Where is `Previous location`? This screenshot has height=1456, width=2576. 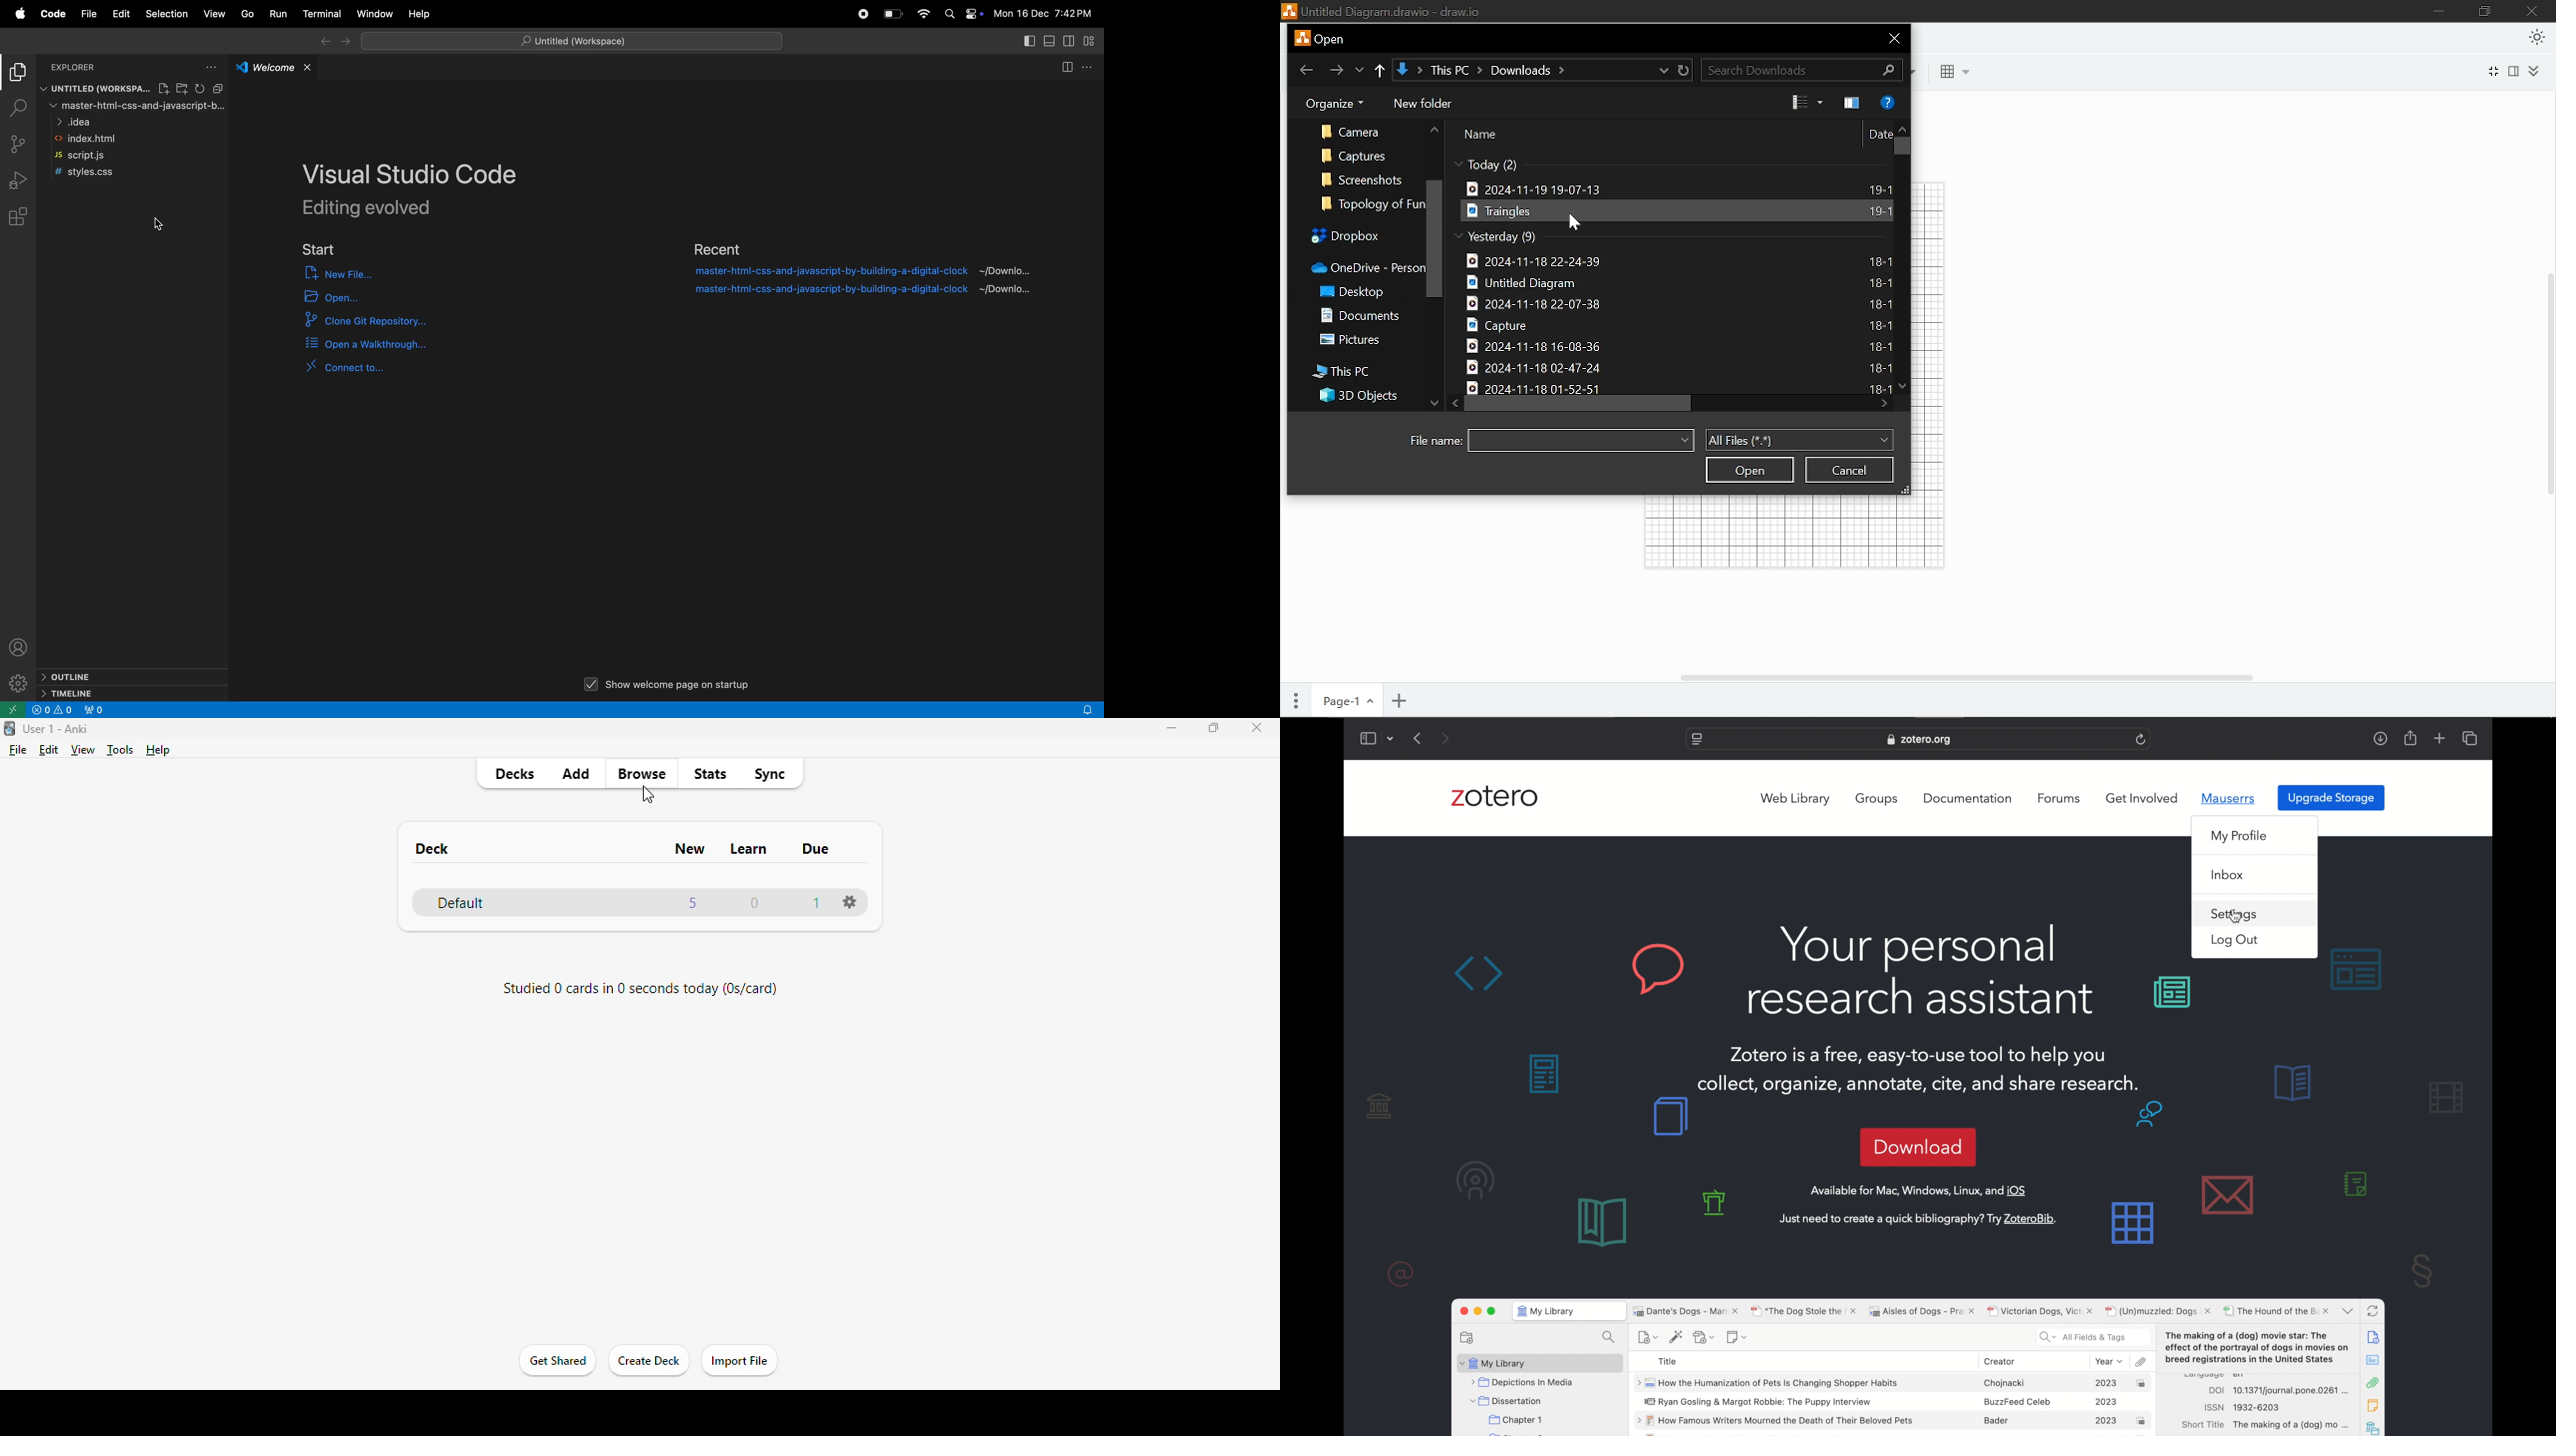
Previous location is located at coordinates (1359, 69).